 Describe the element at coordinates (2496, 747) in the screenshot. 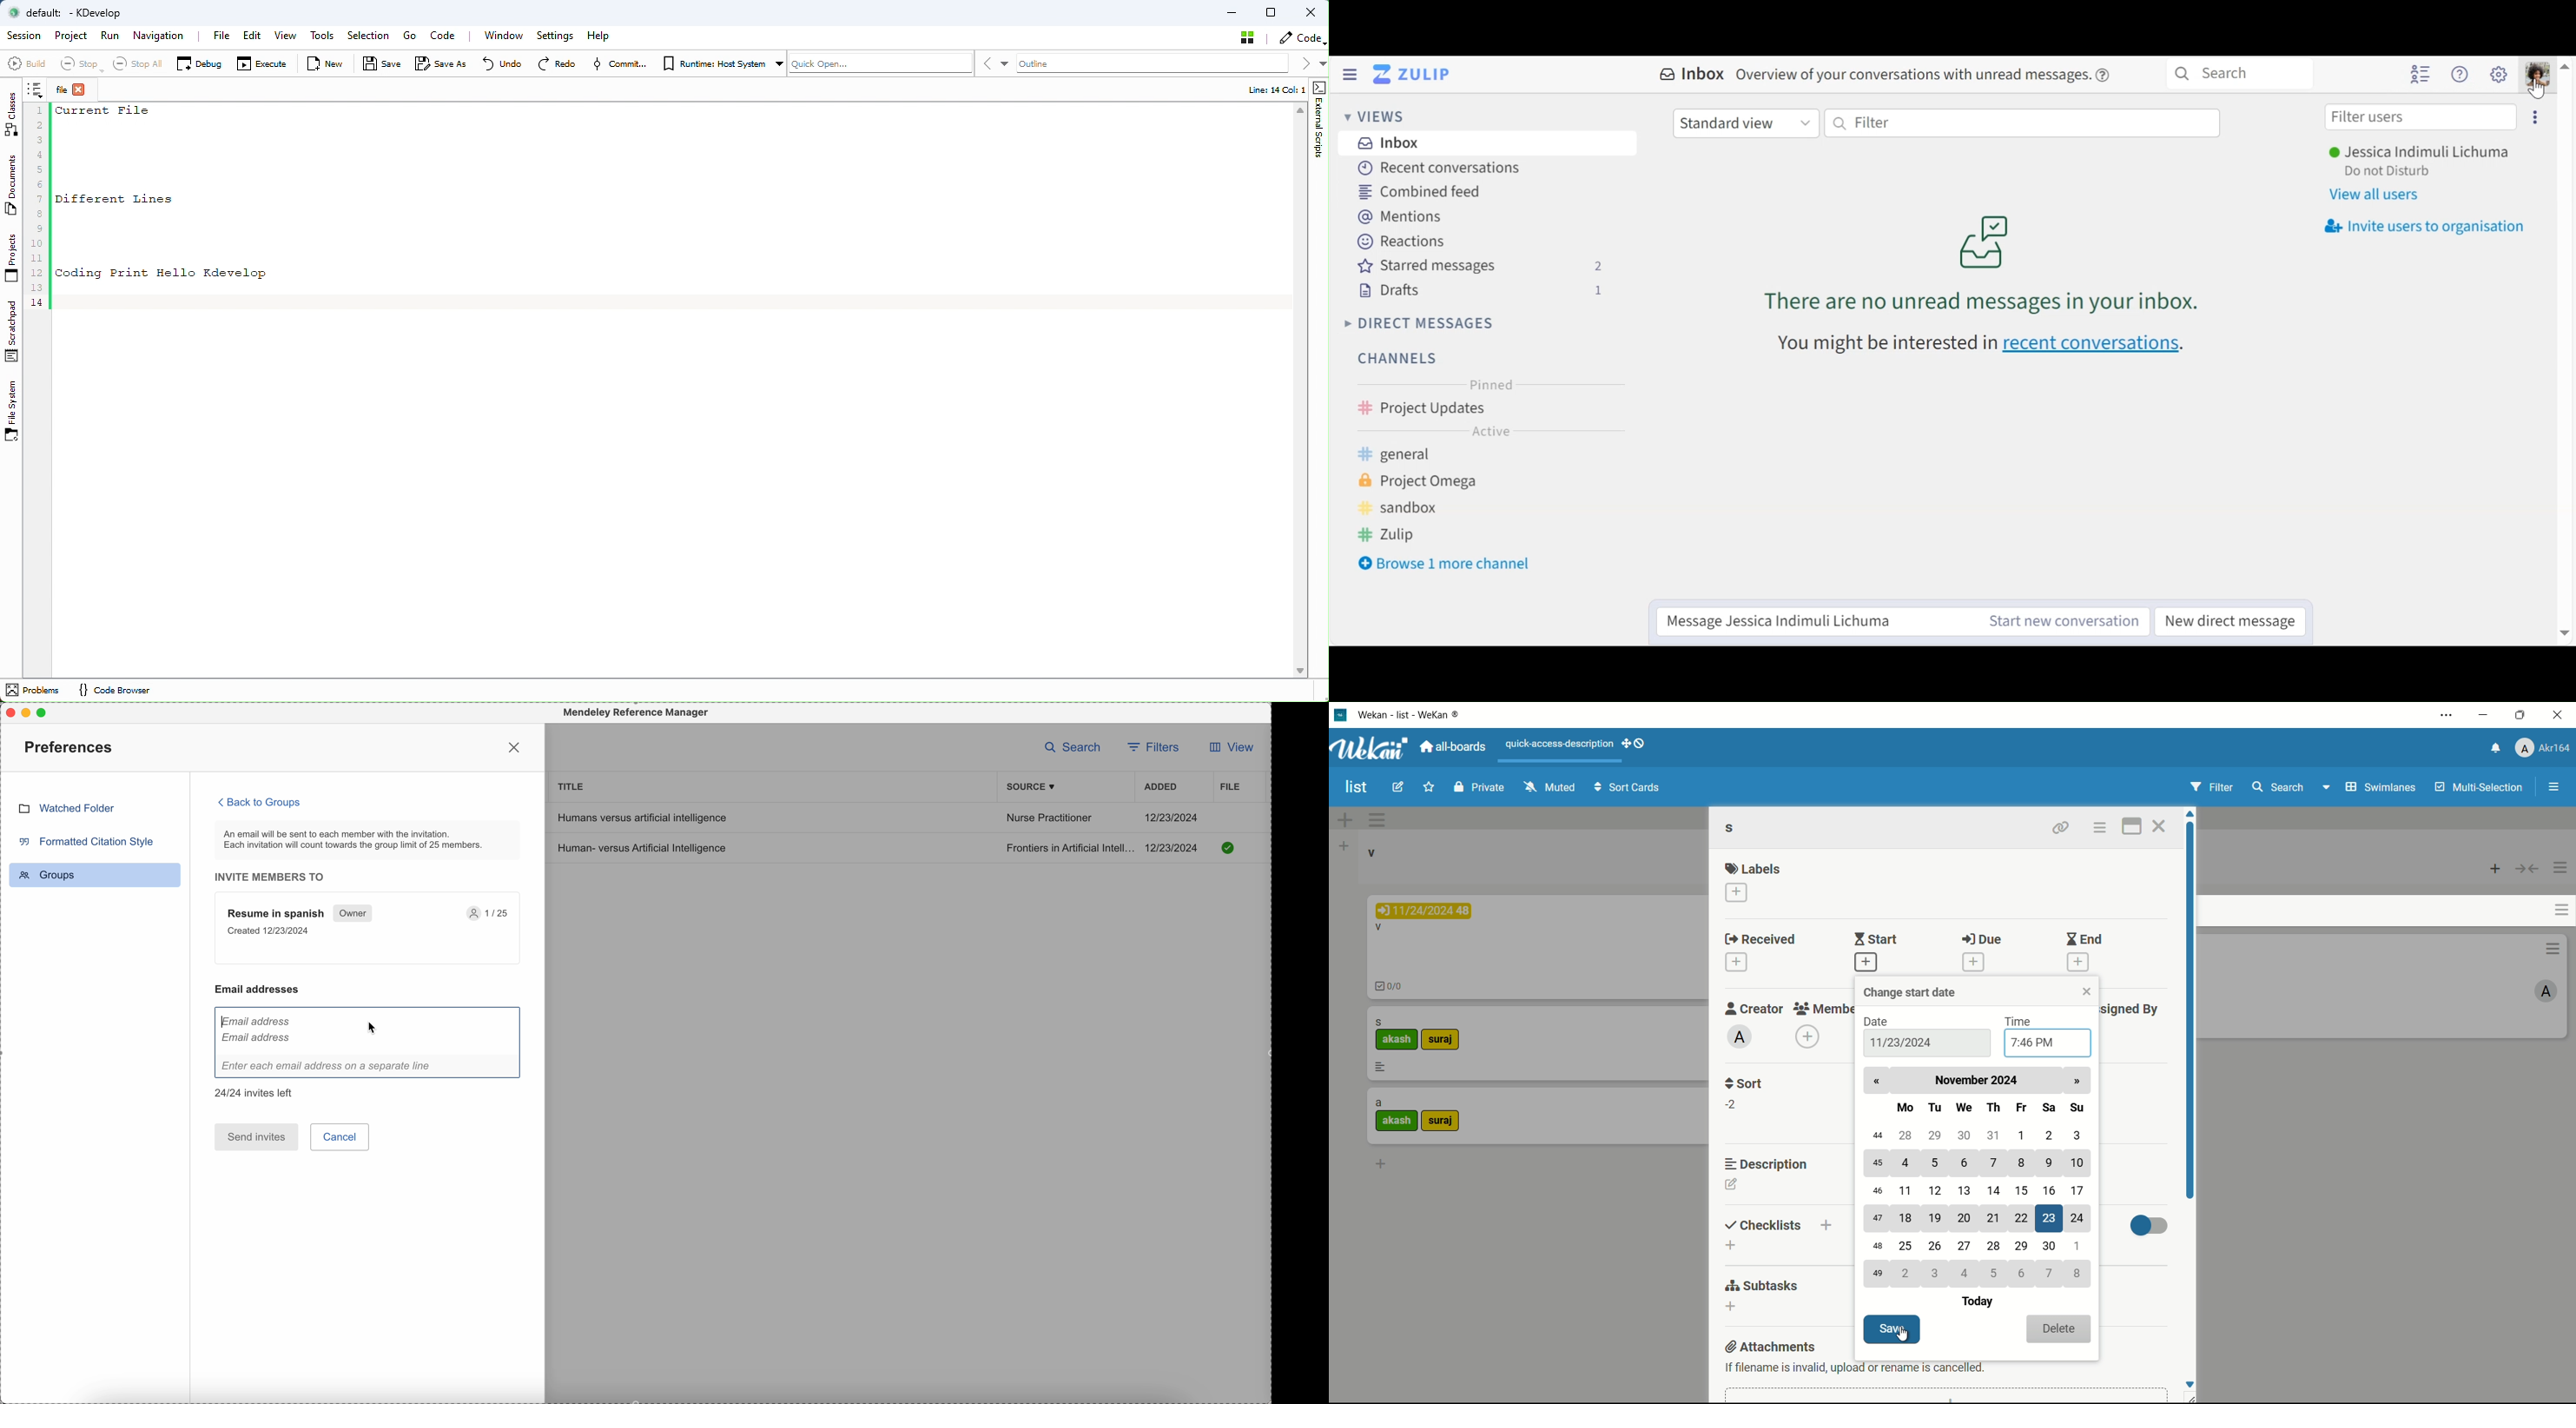

I see `notifications` at that location.